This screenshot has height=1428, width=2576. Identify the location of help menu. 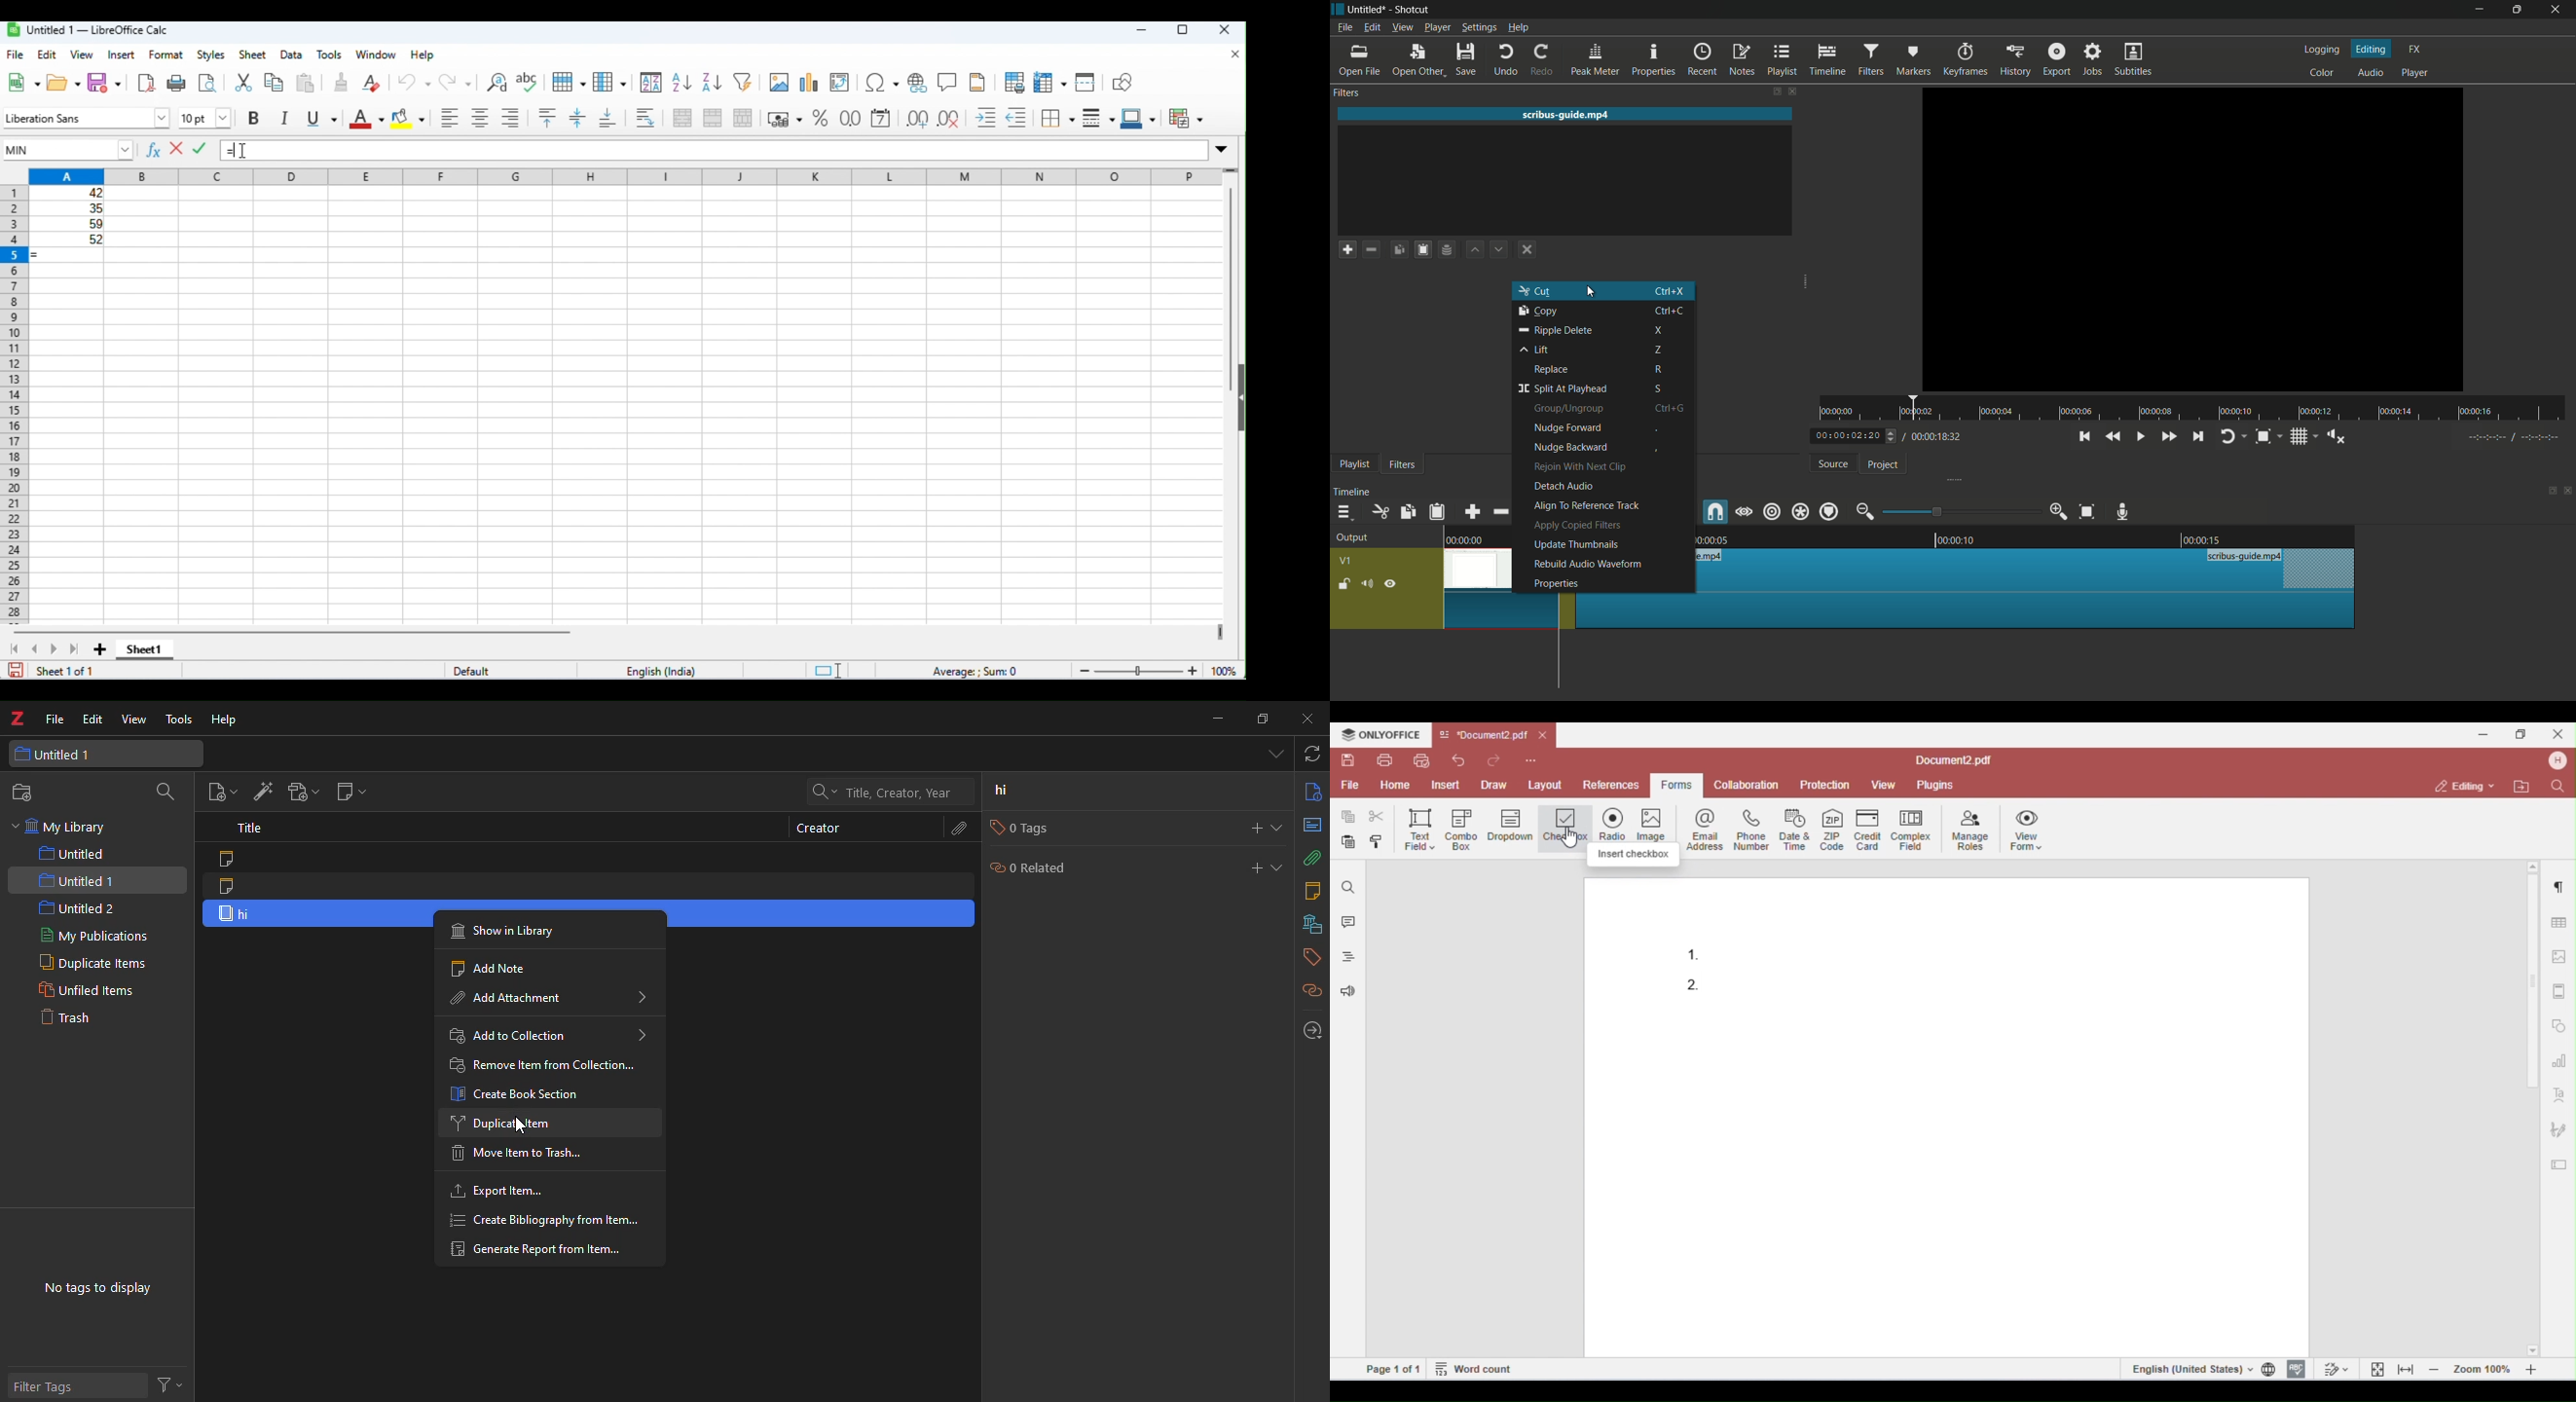
(1519, 28).